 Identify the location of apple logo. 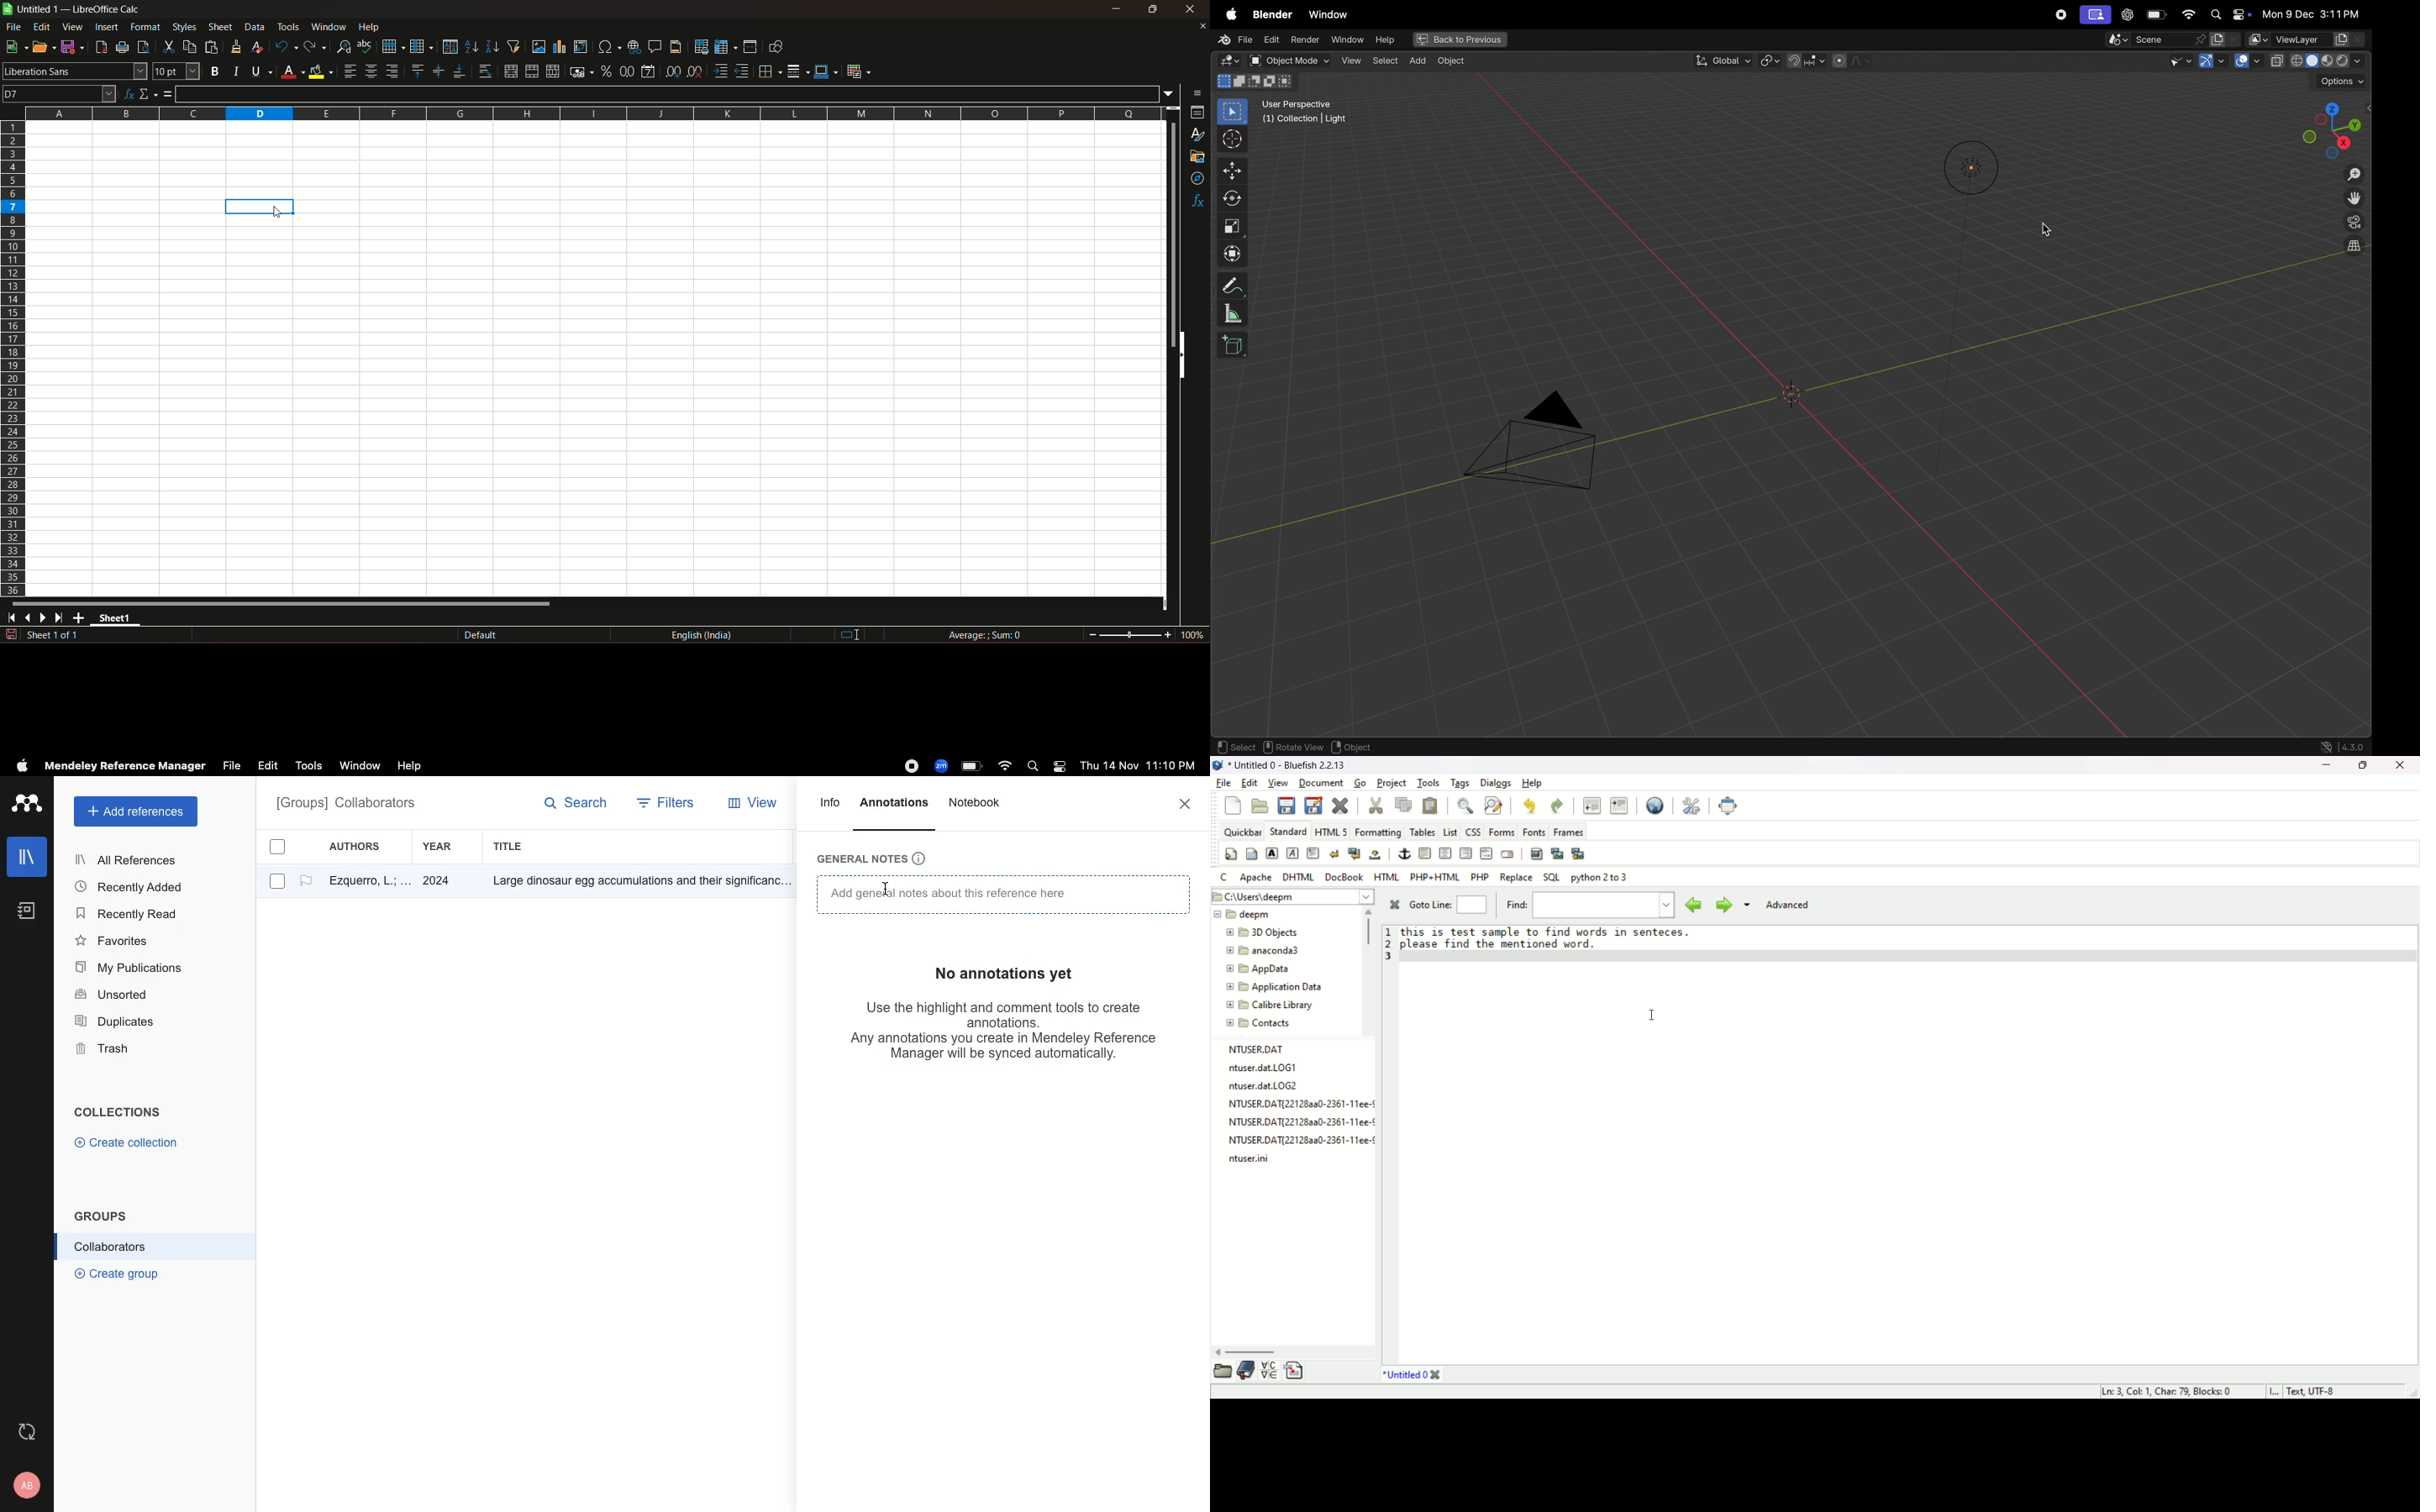
(23, 768).